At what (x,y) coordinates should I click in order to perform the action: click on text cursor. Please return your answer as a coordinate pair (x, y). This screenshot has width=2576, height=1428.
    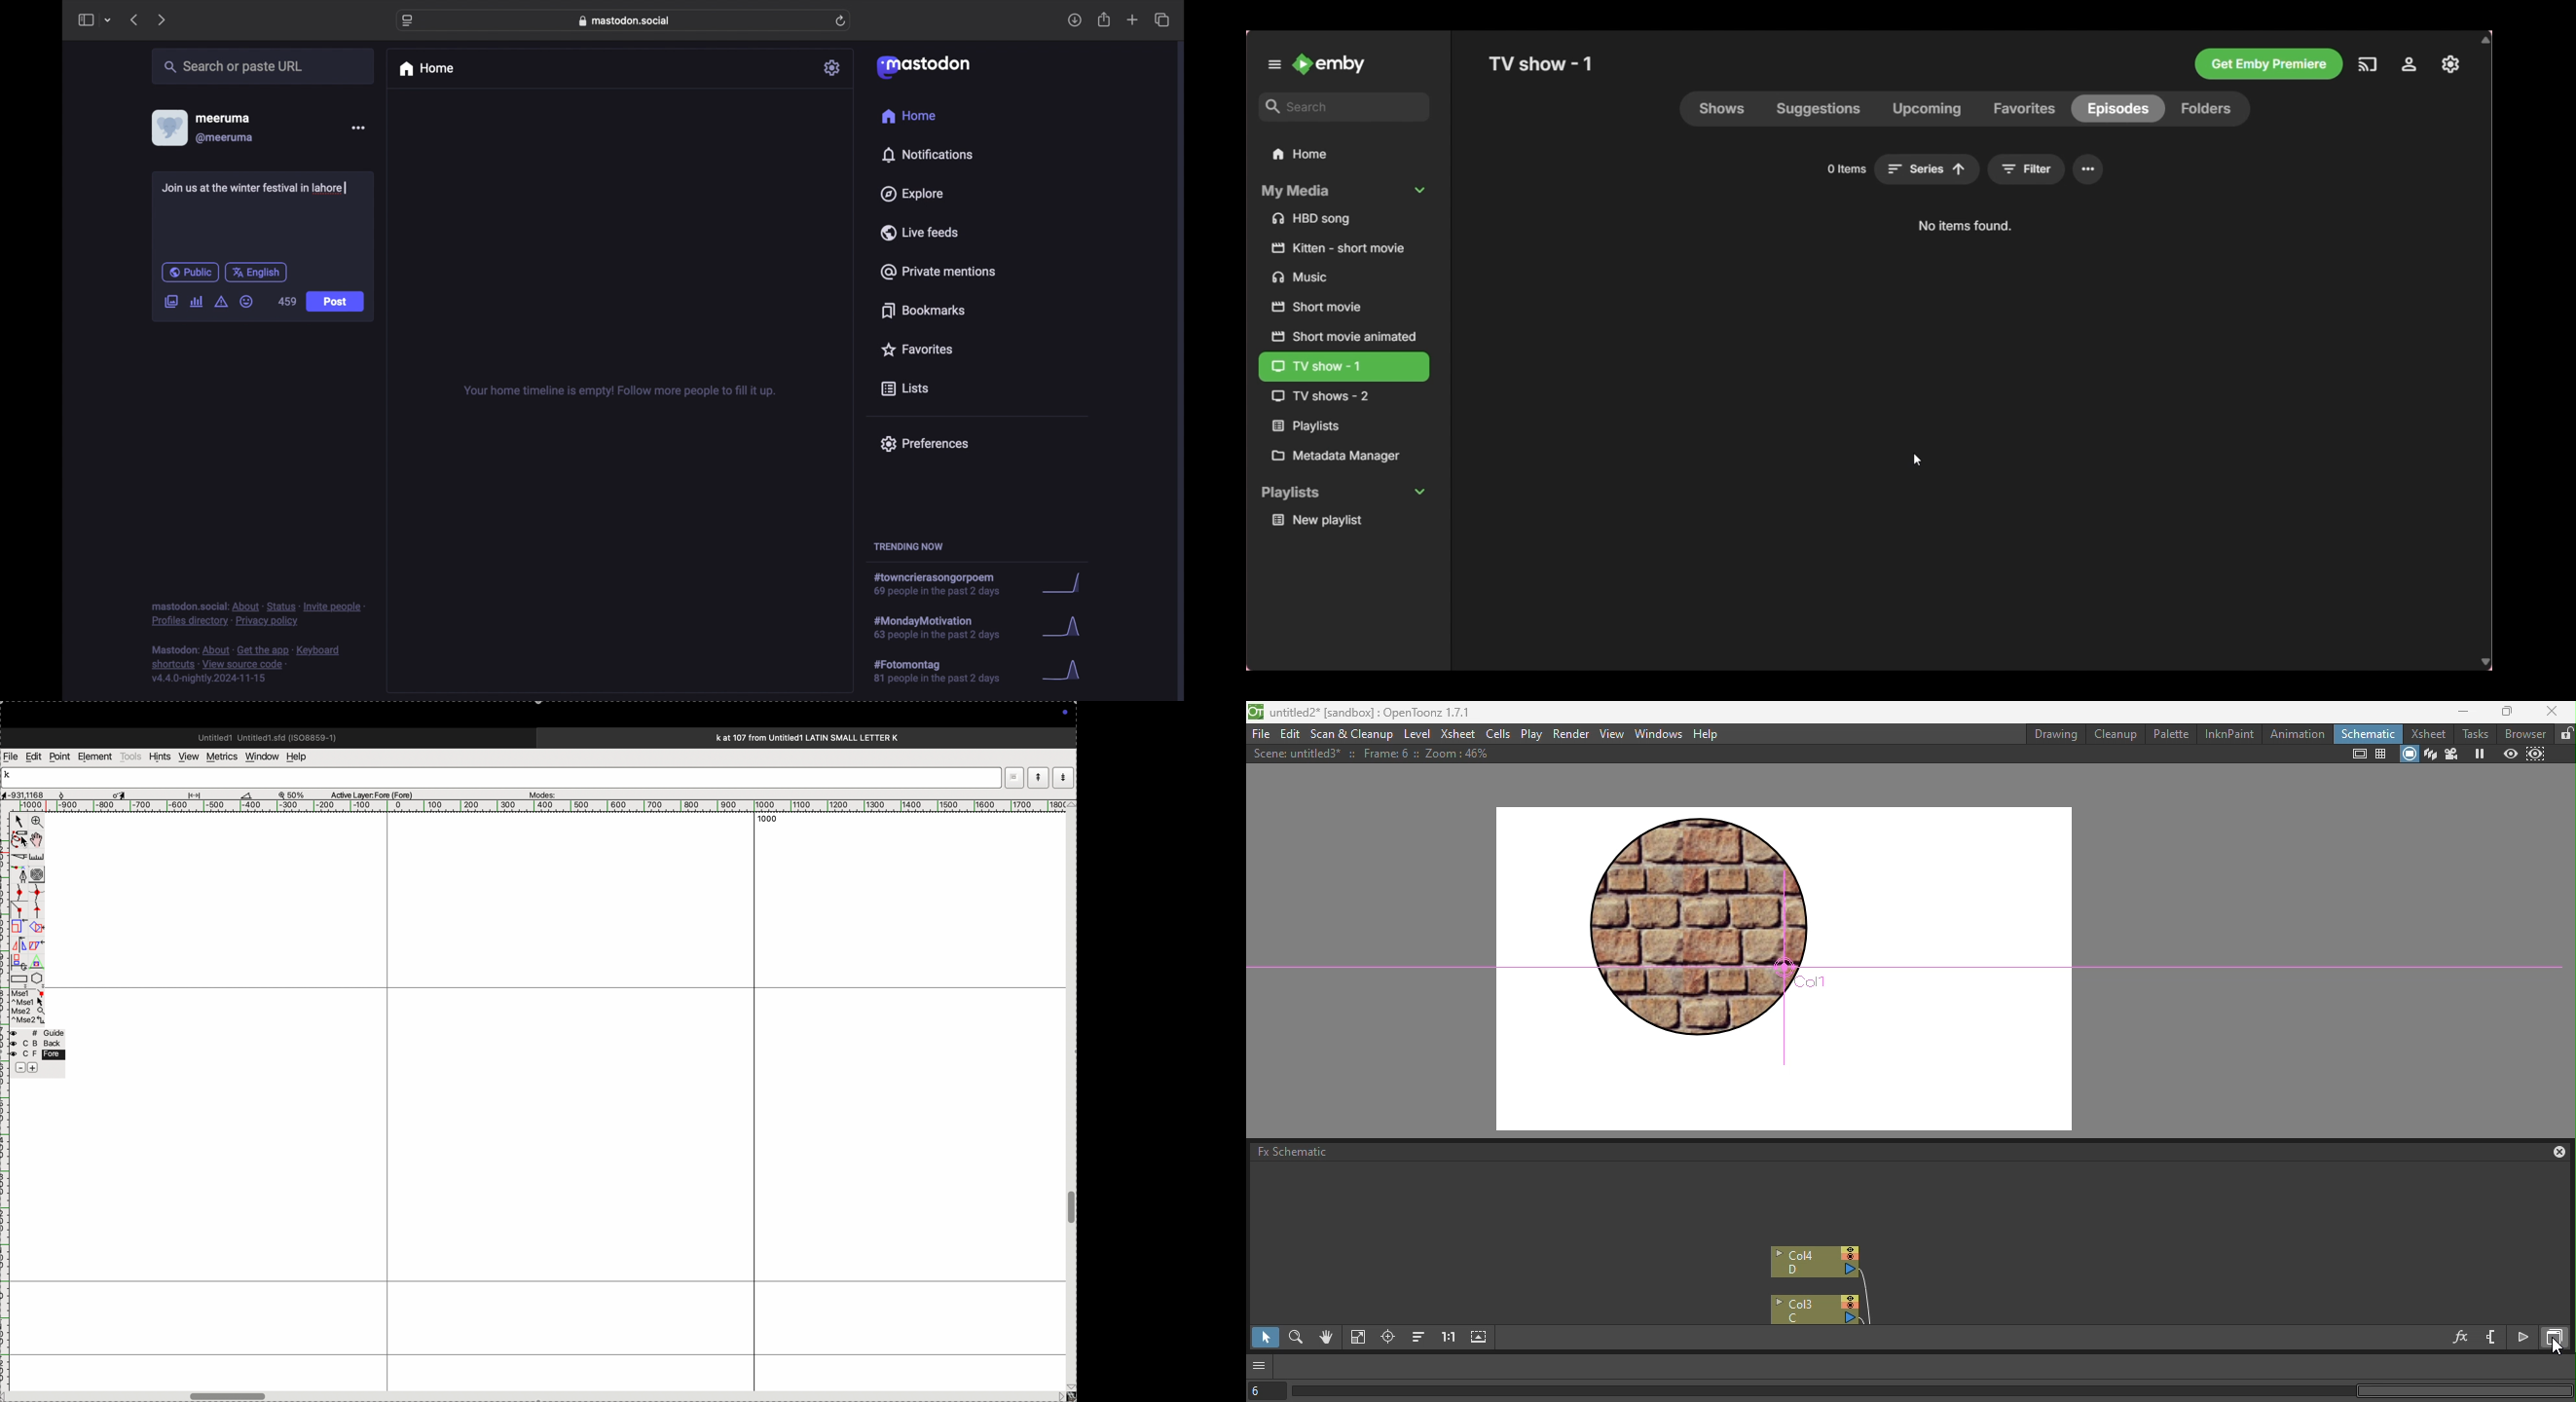
    Looking at the image, I should click on (347, 188).